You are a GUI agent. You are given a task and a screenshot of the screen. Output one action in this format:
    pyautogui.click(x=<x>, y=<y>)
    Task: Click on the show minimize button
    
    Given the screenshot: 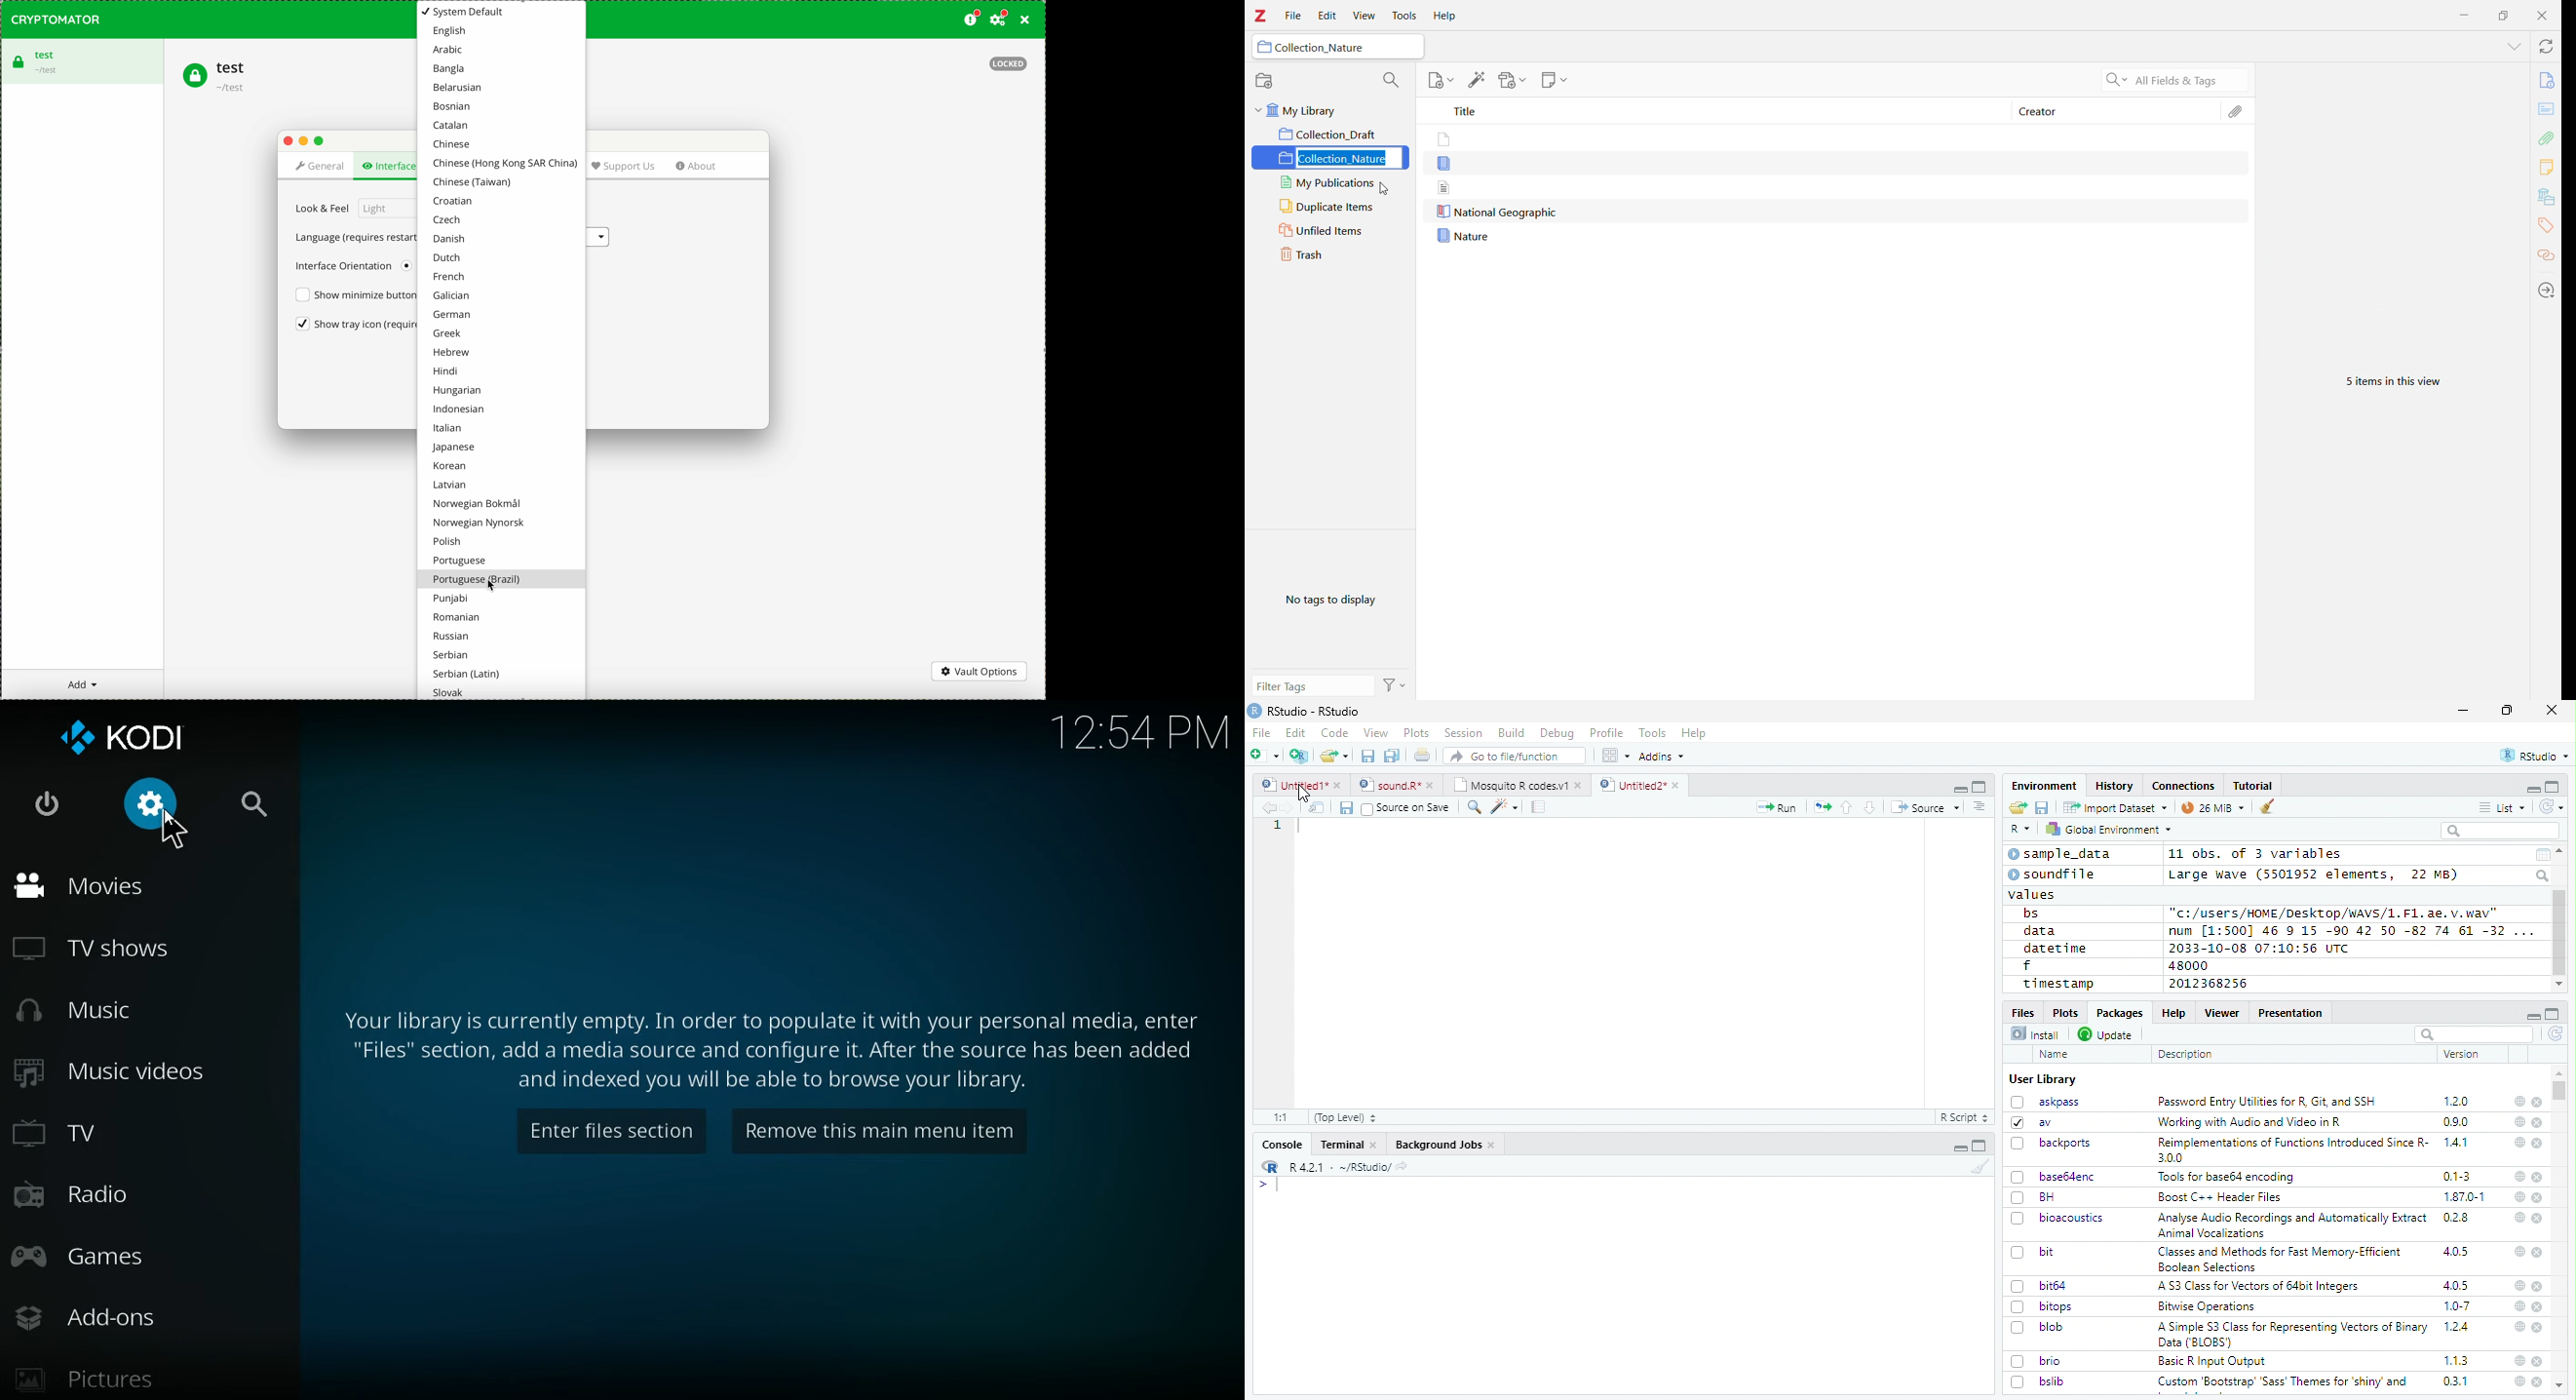 What is the action you would take?
    pyautogui.click(x=354, y=295)
    